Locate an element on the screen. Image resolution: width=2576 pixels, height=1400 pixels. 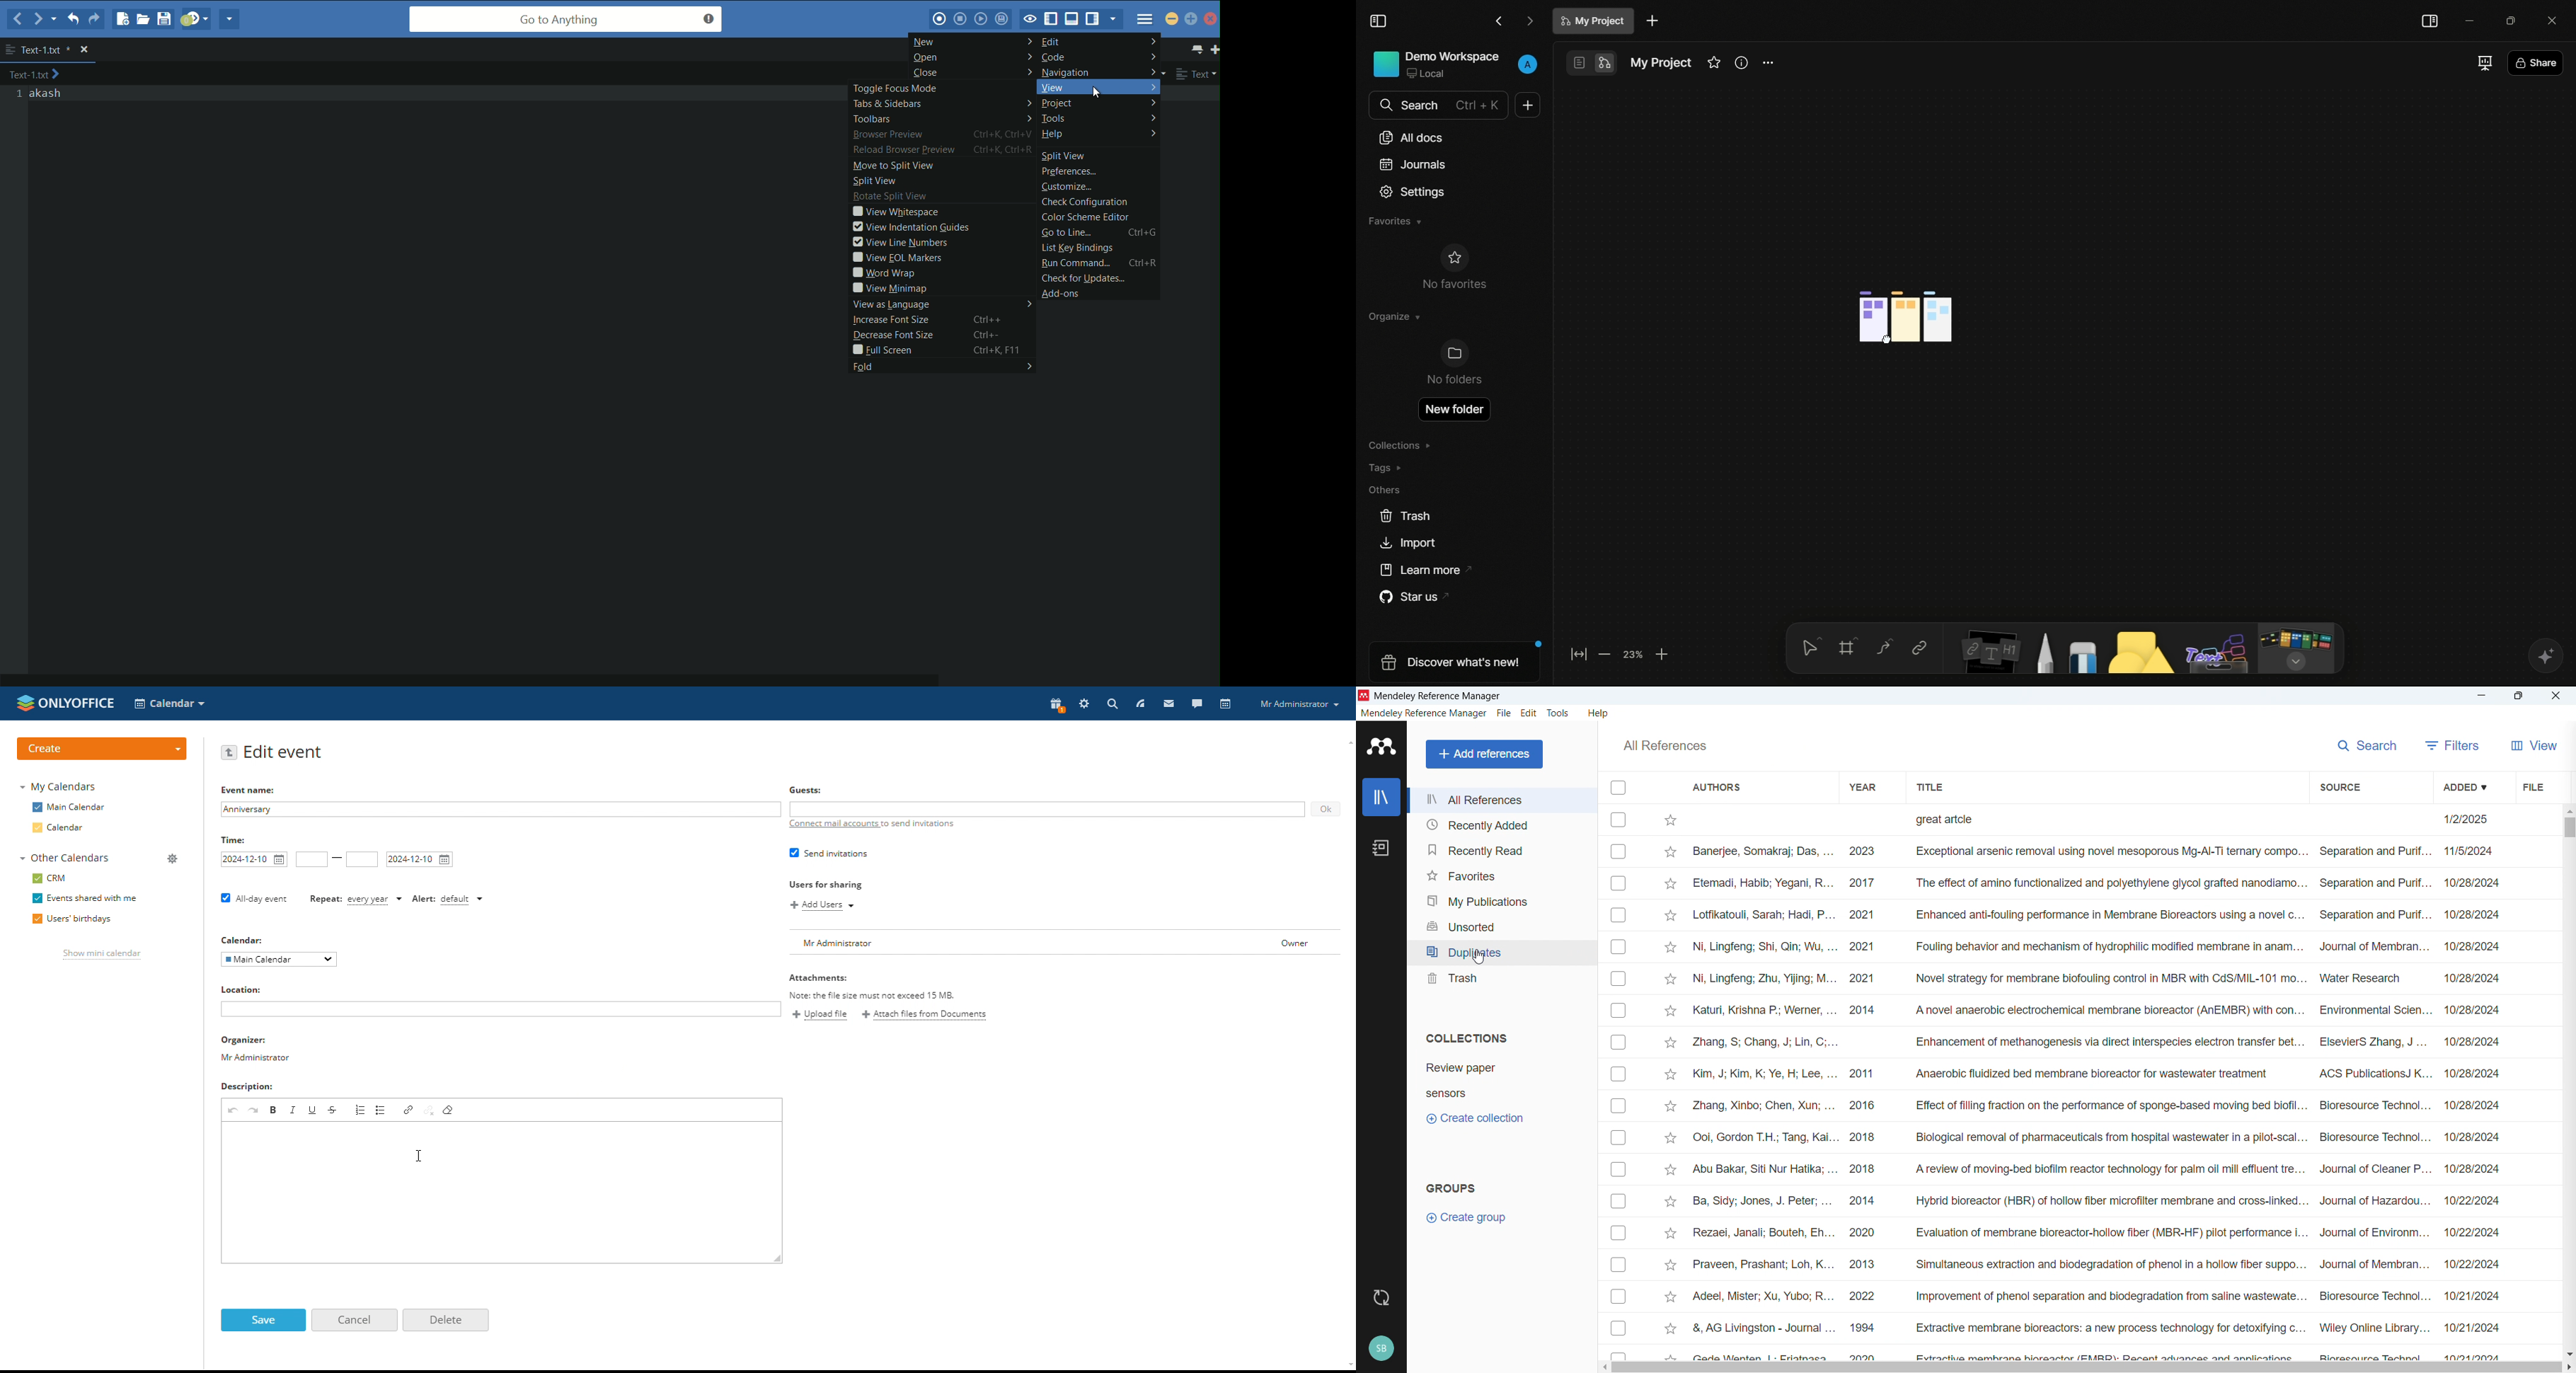
Calendar: is located at coordinates (246, 939).